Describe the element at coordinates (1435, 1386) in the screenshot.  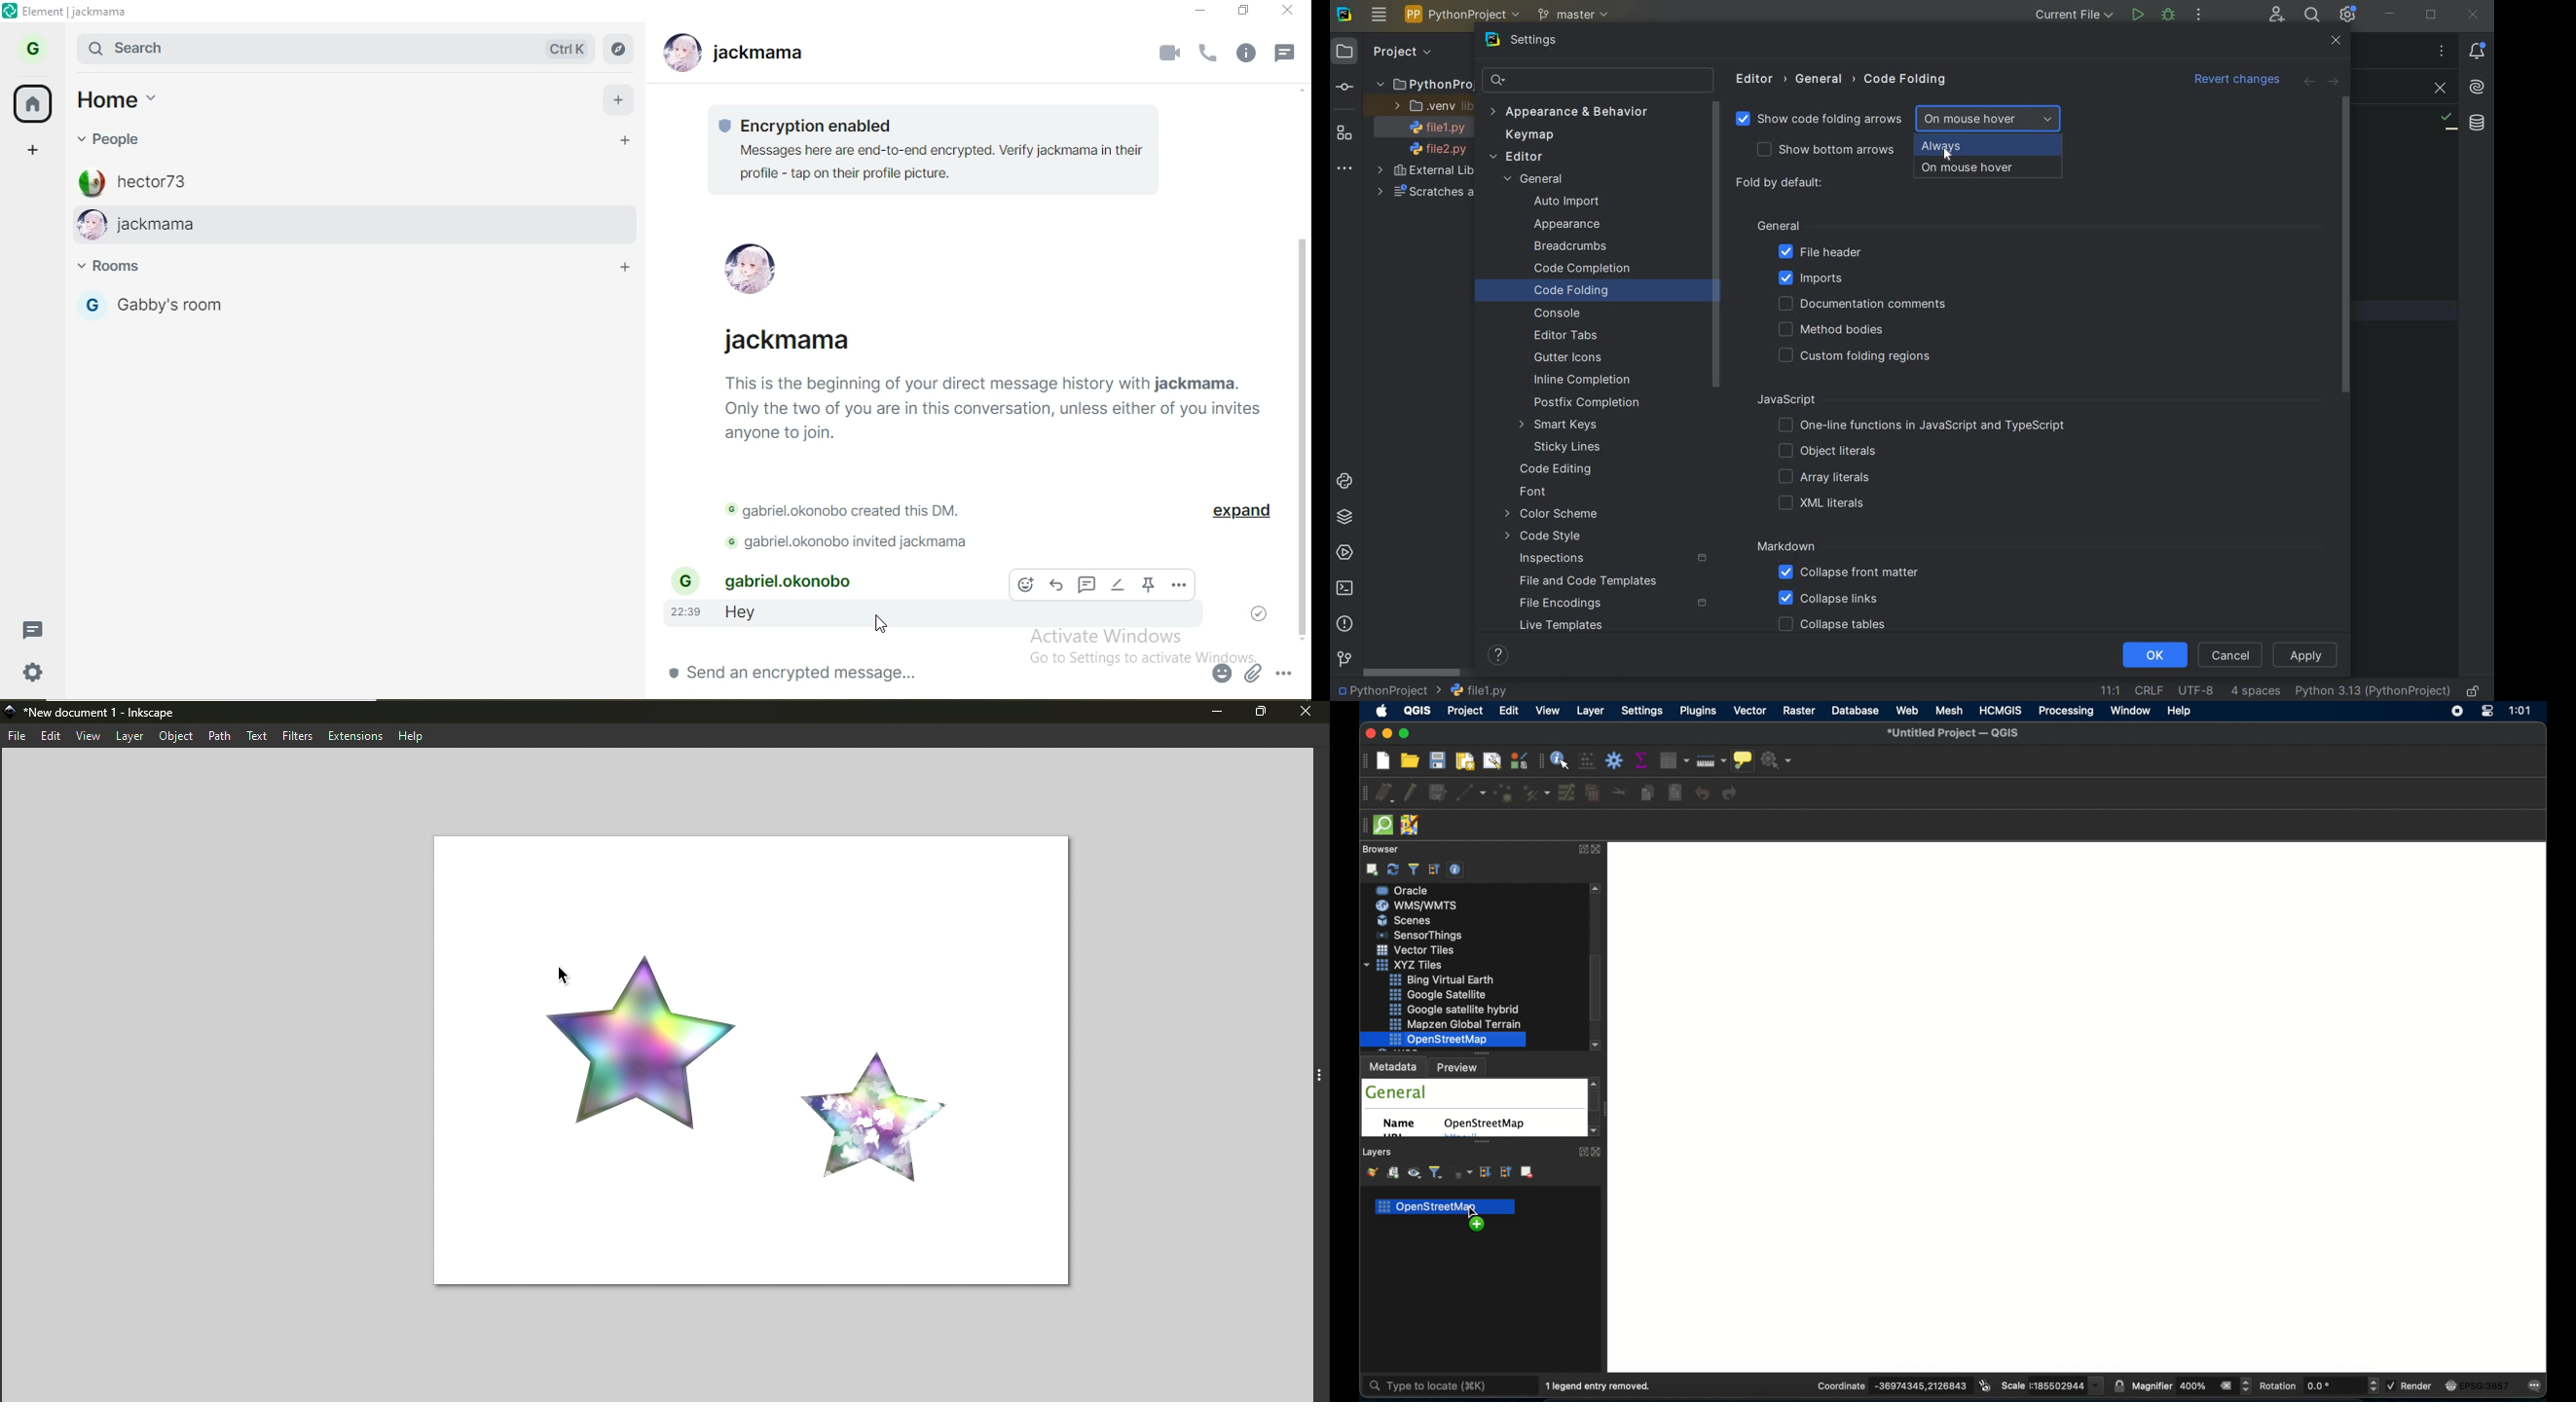
I see `type to locate` at that location.